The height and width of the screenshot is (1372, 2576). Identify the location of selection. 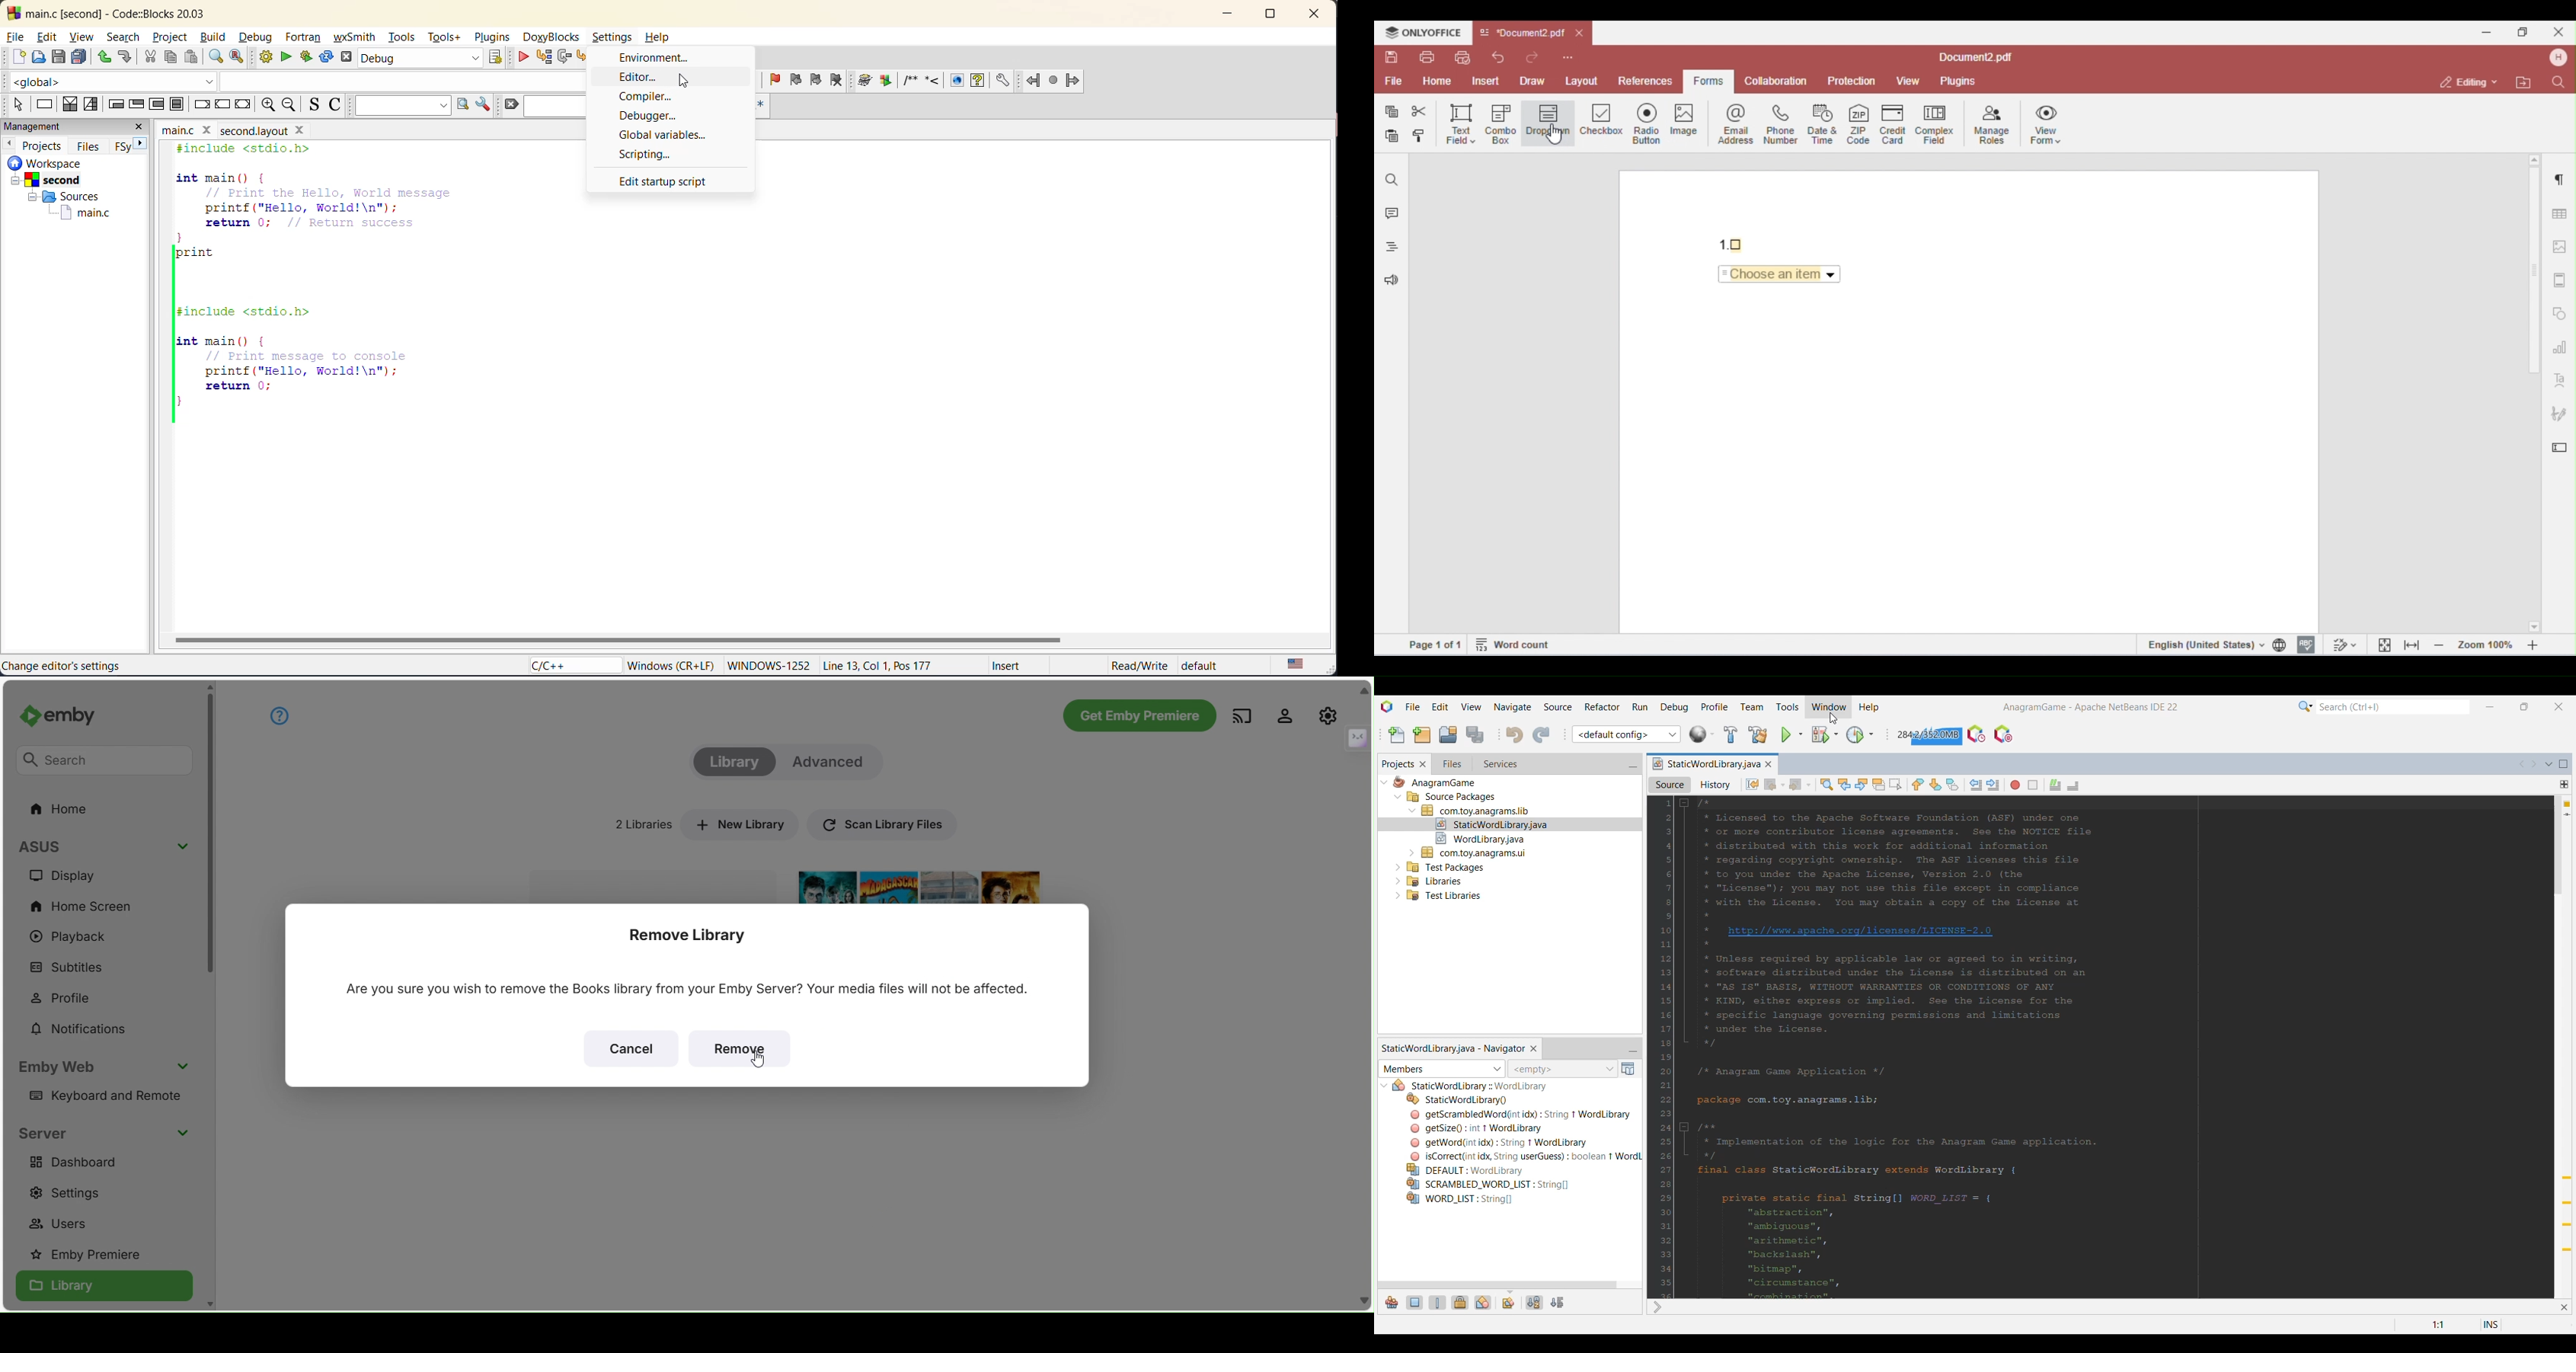
(92, 104).